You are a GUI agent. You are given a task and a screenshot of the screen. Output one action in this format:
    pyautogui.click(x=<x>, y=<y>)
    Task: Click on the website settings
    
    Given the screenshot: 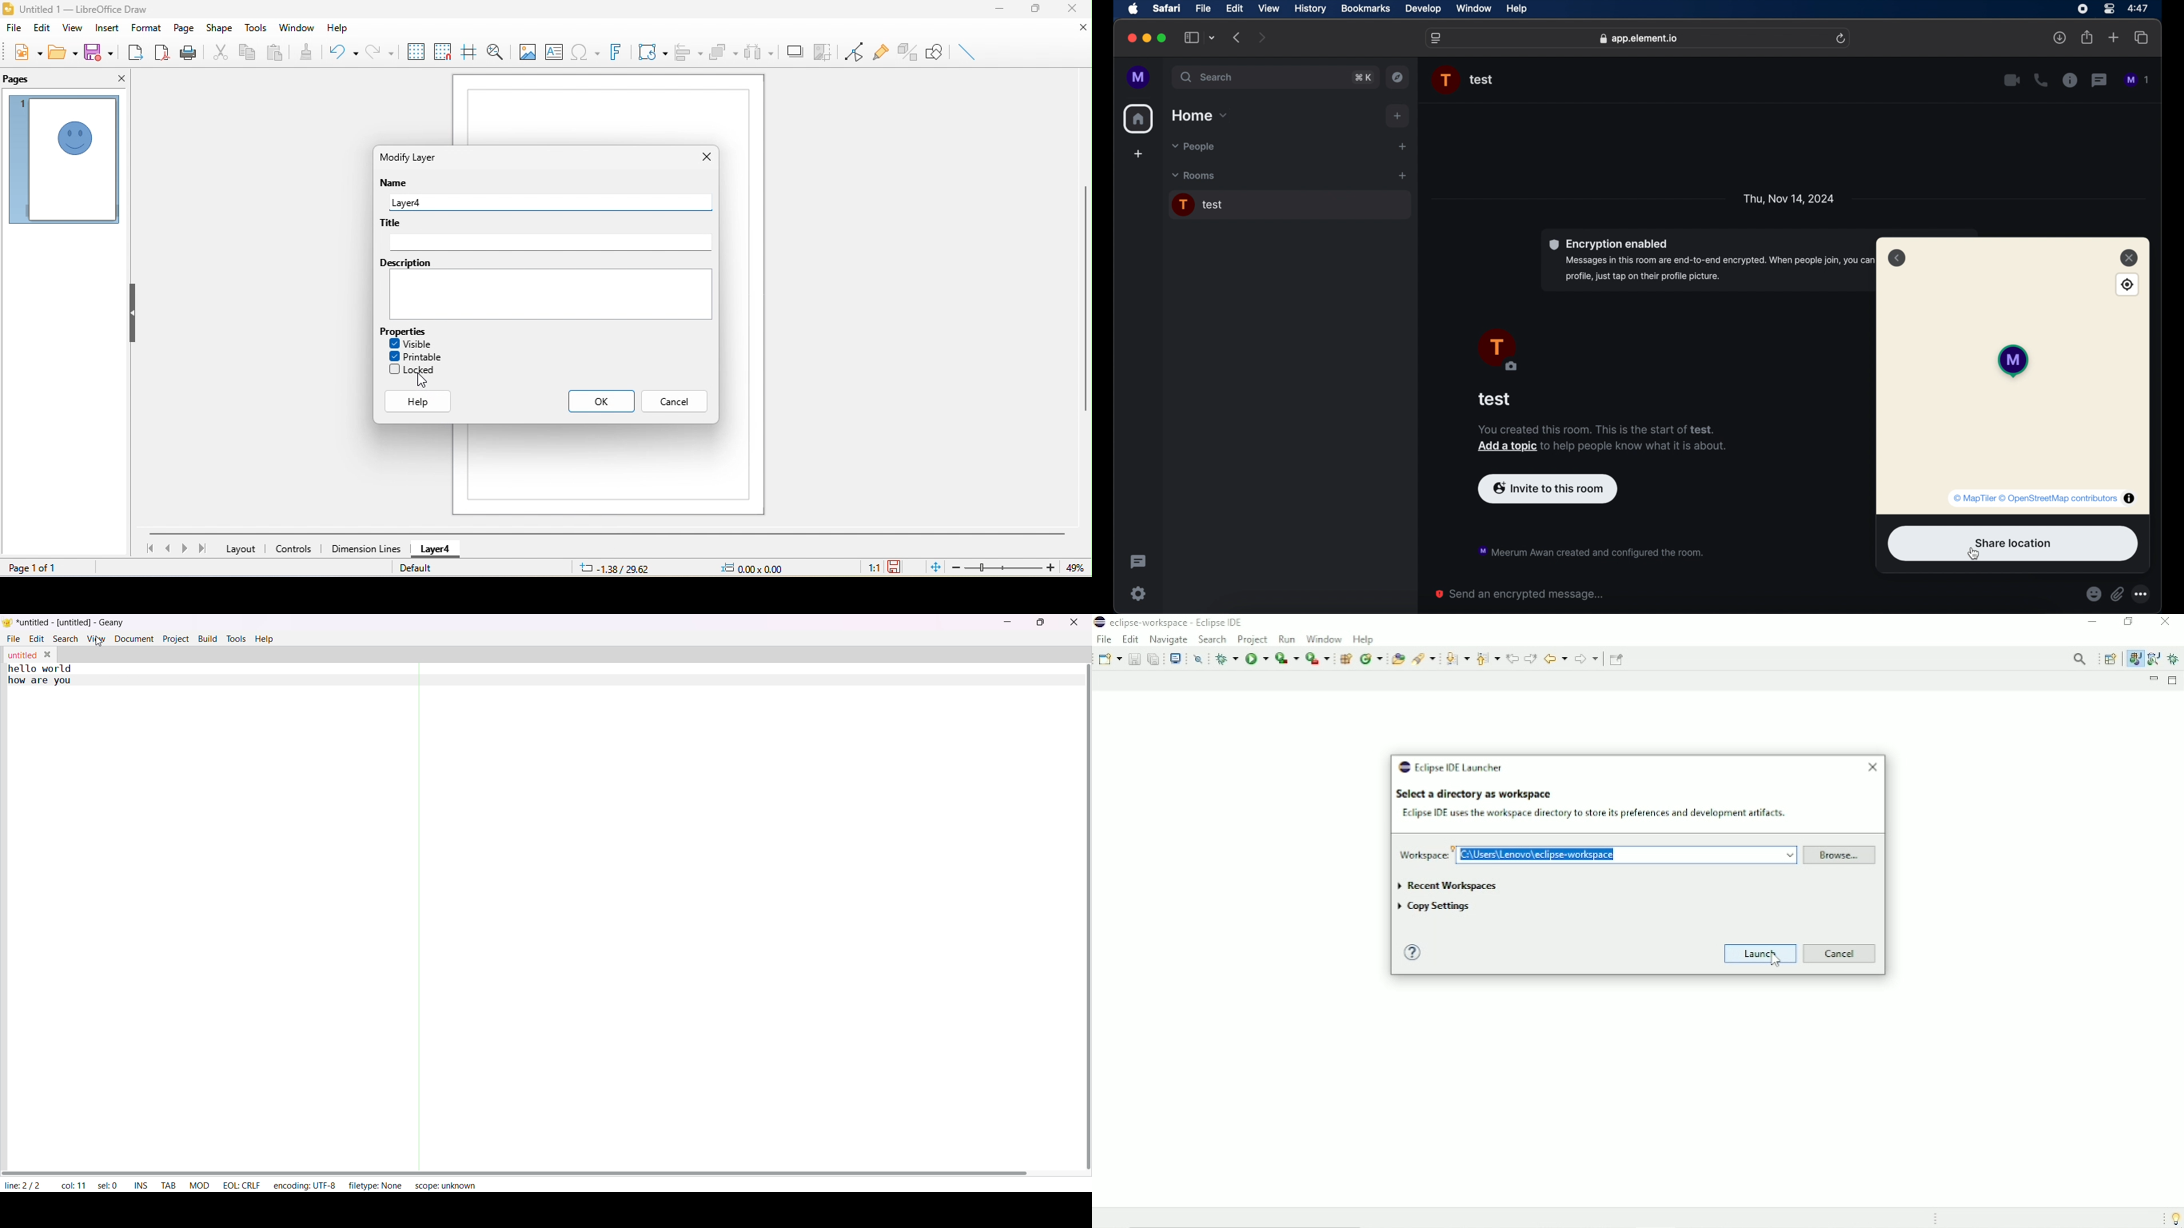 What is the action you would take?
    pyautogui.click(x=1437, y=38)
    